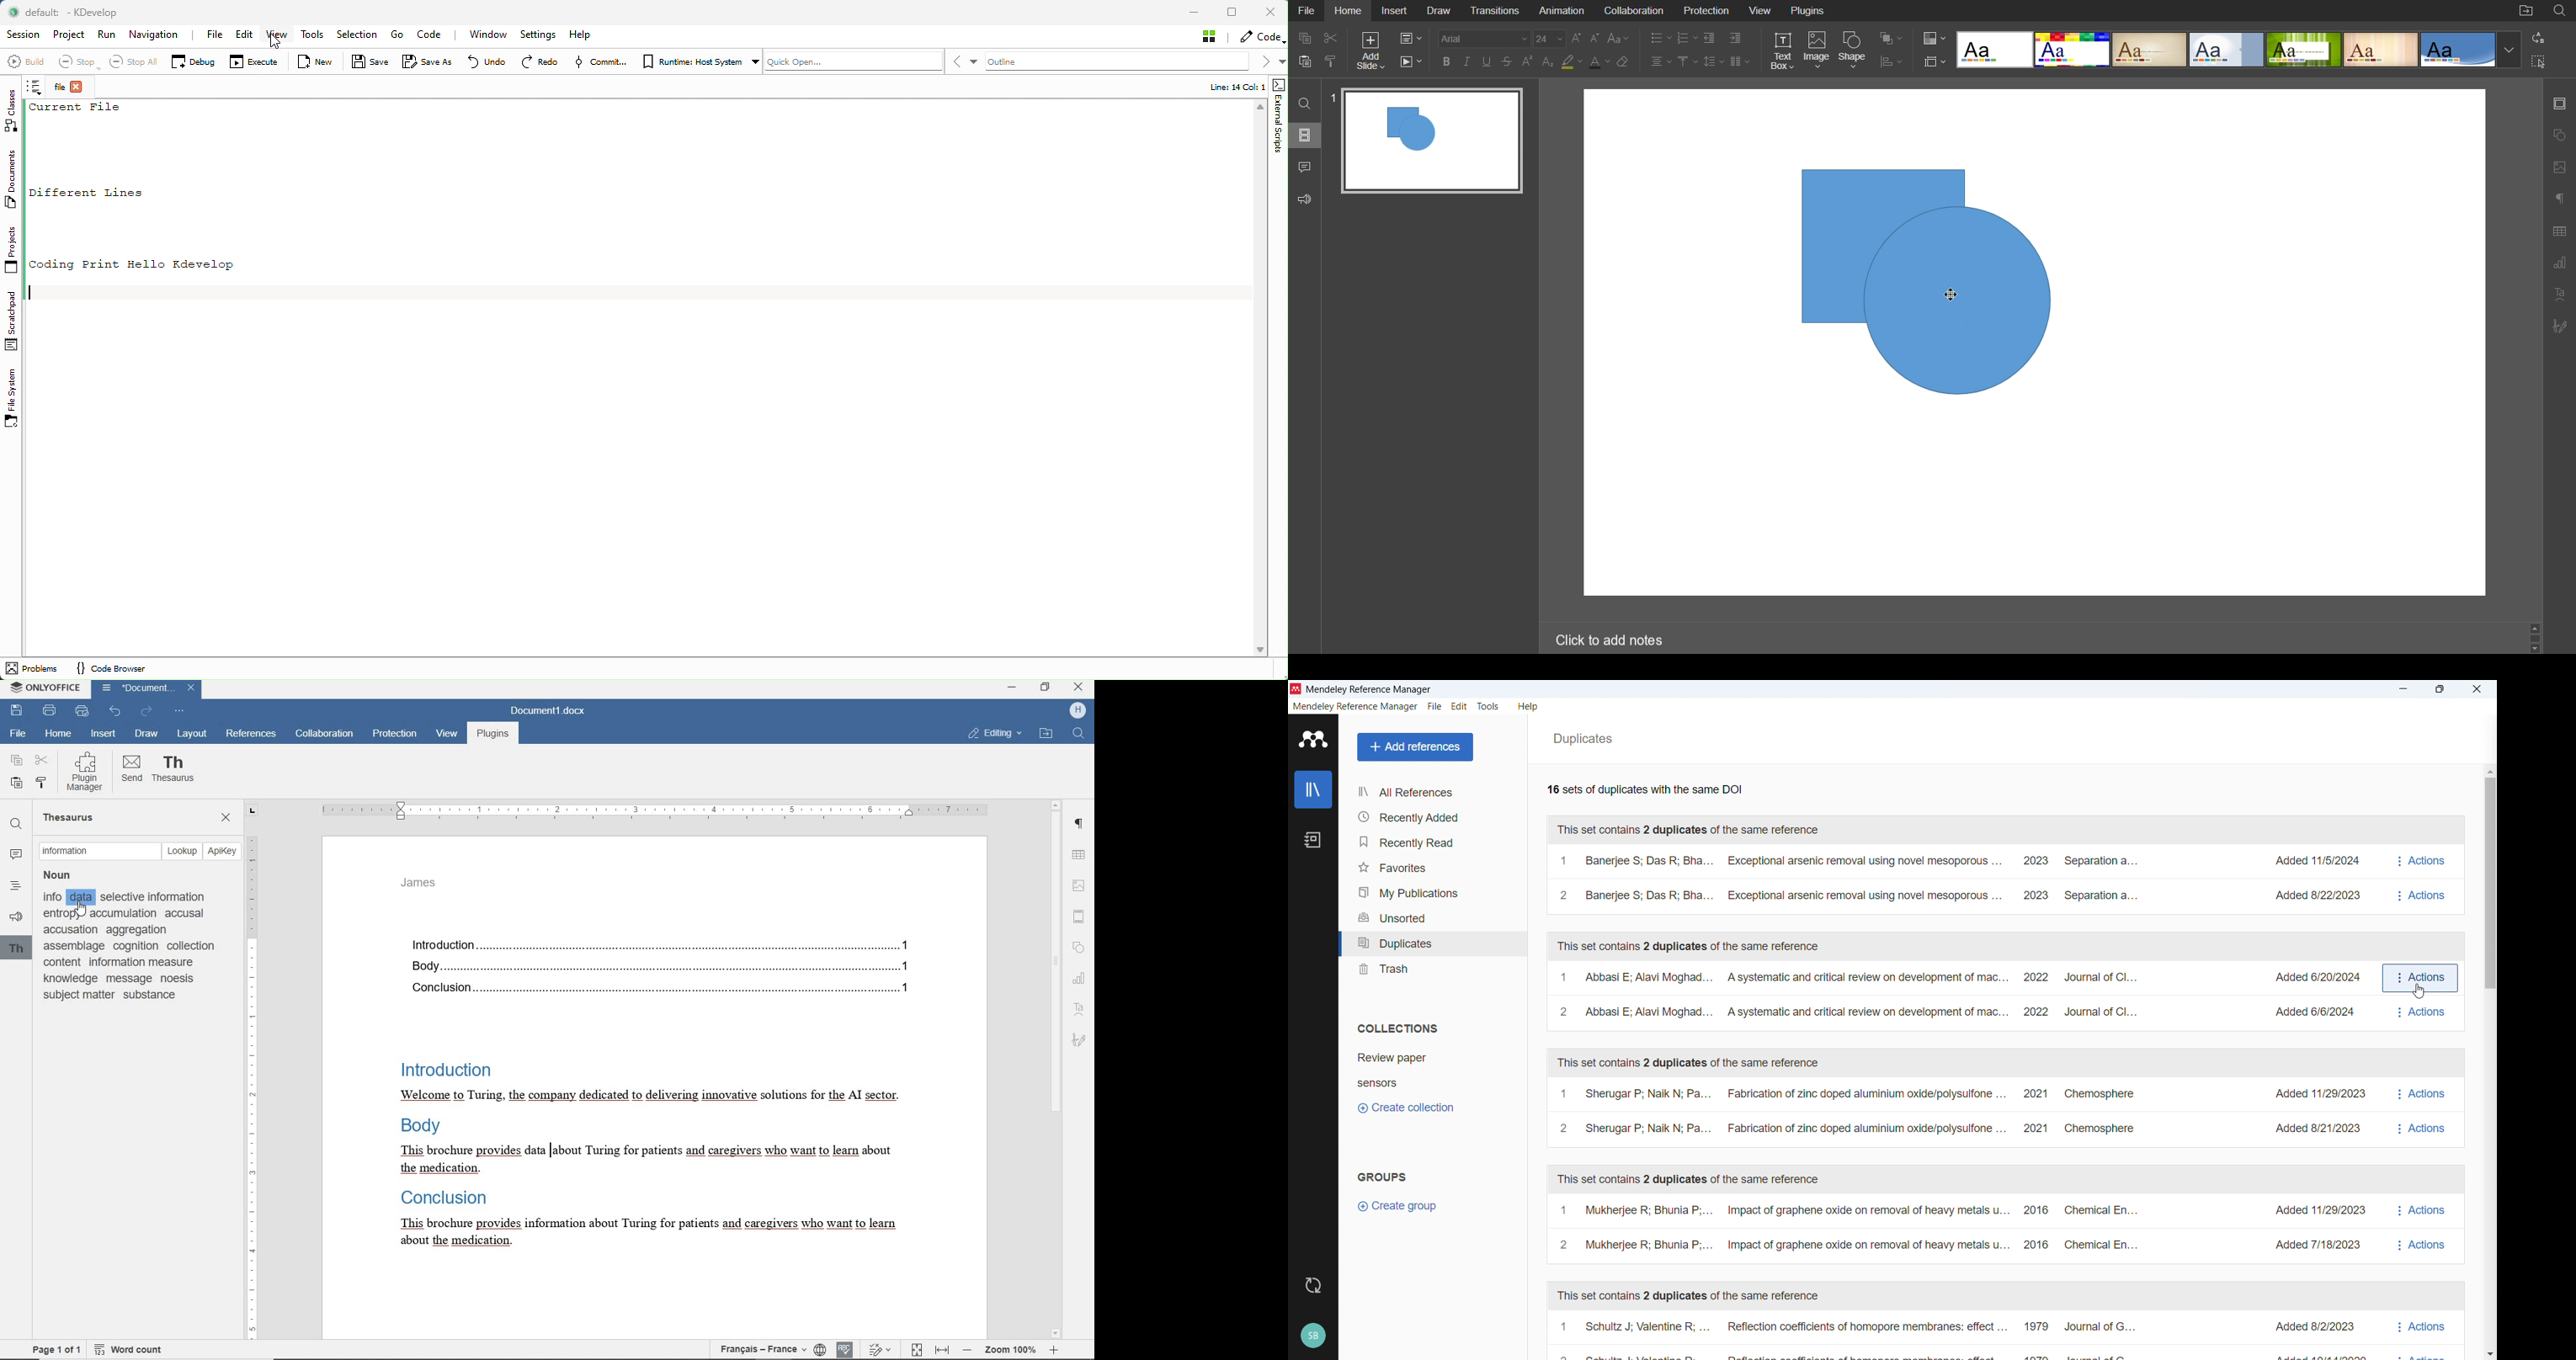  Describe the element at coordinates (2560, 264) in the screenshot. I see `Graph Settings` at that location.